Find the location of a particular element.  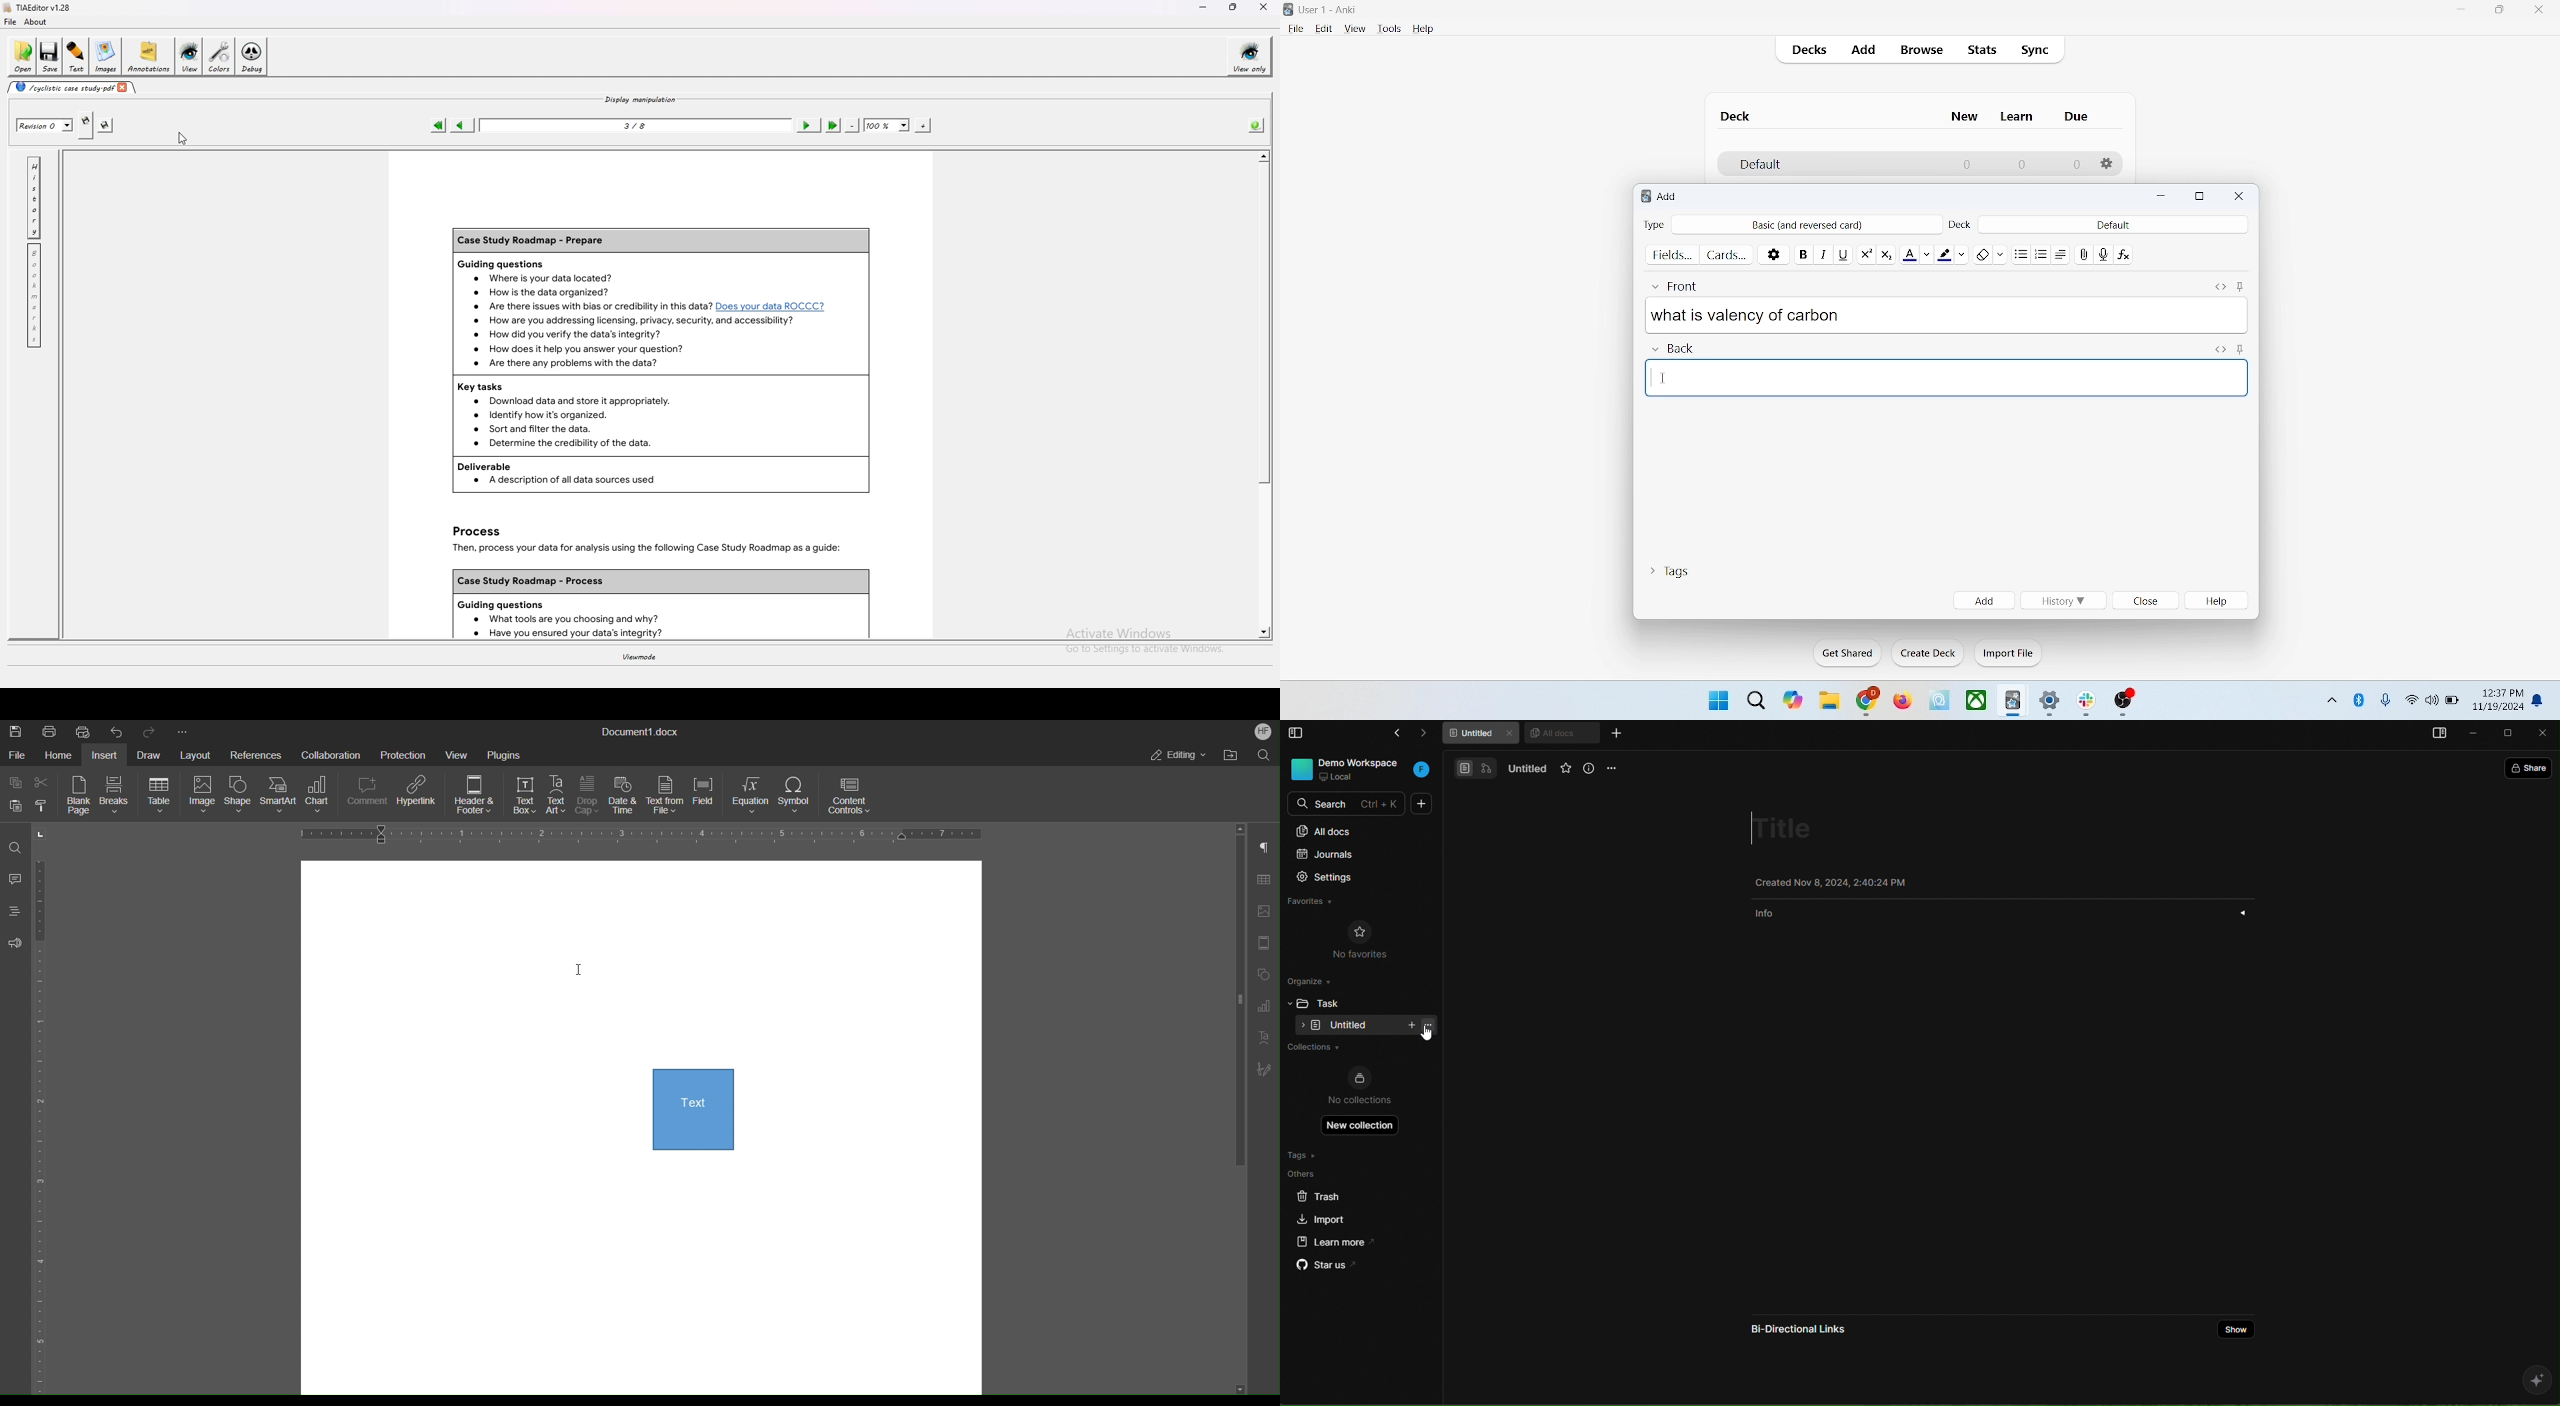

add is located at coordinates (1865, 51).